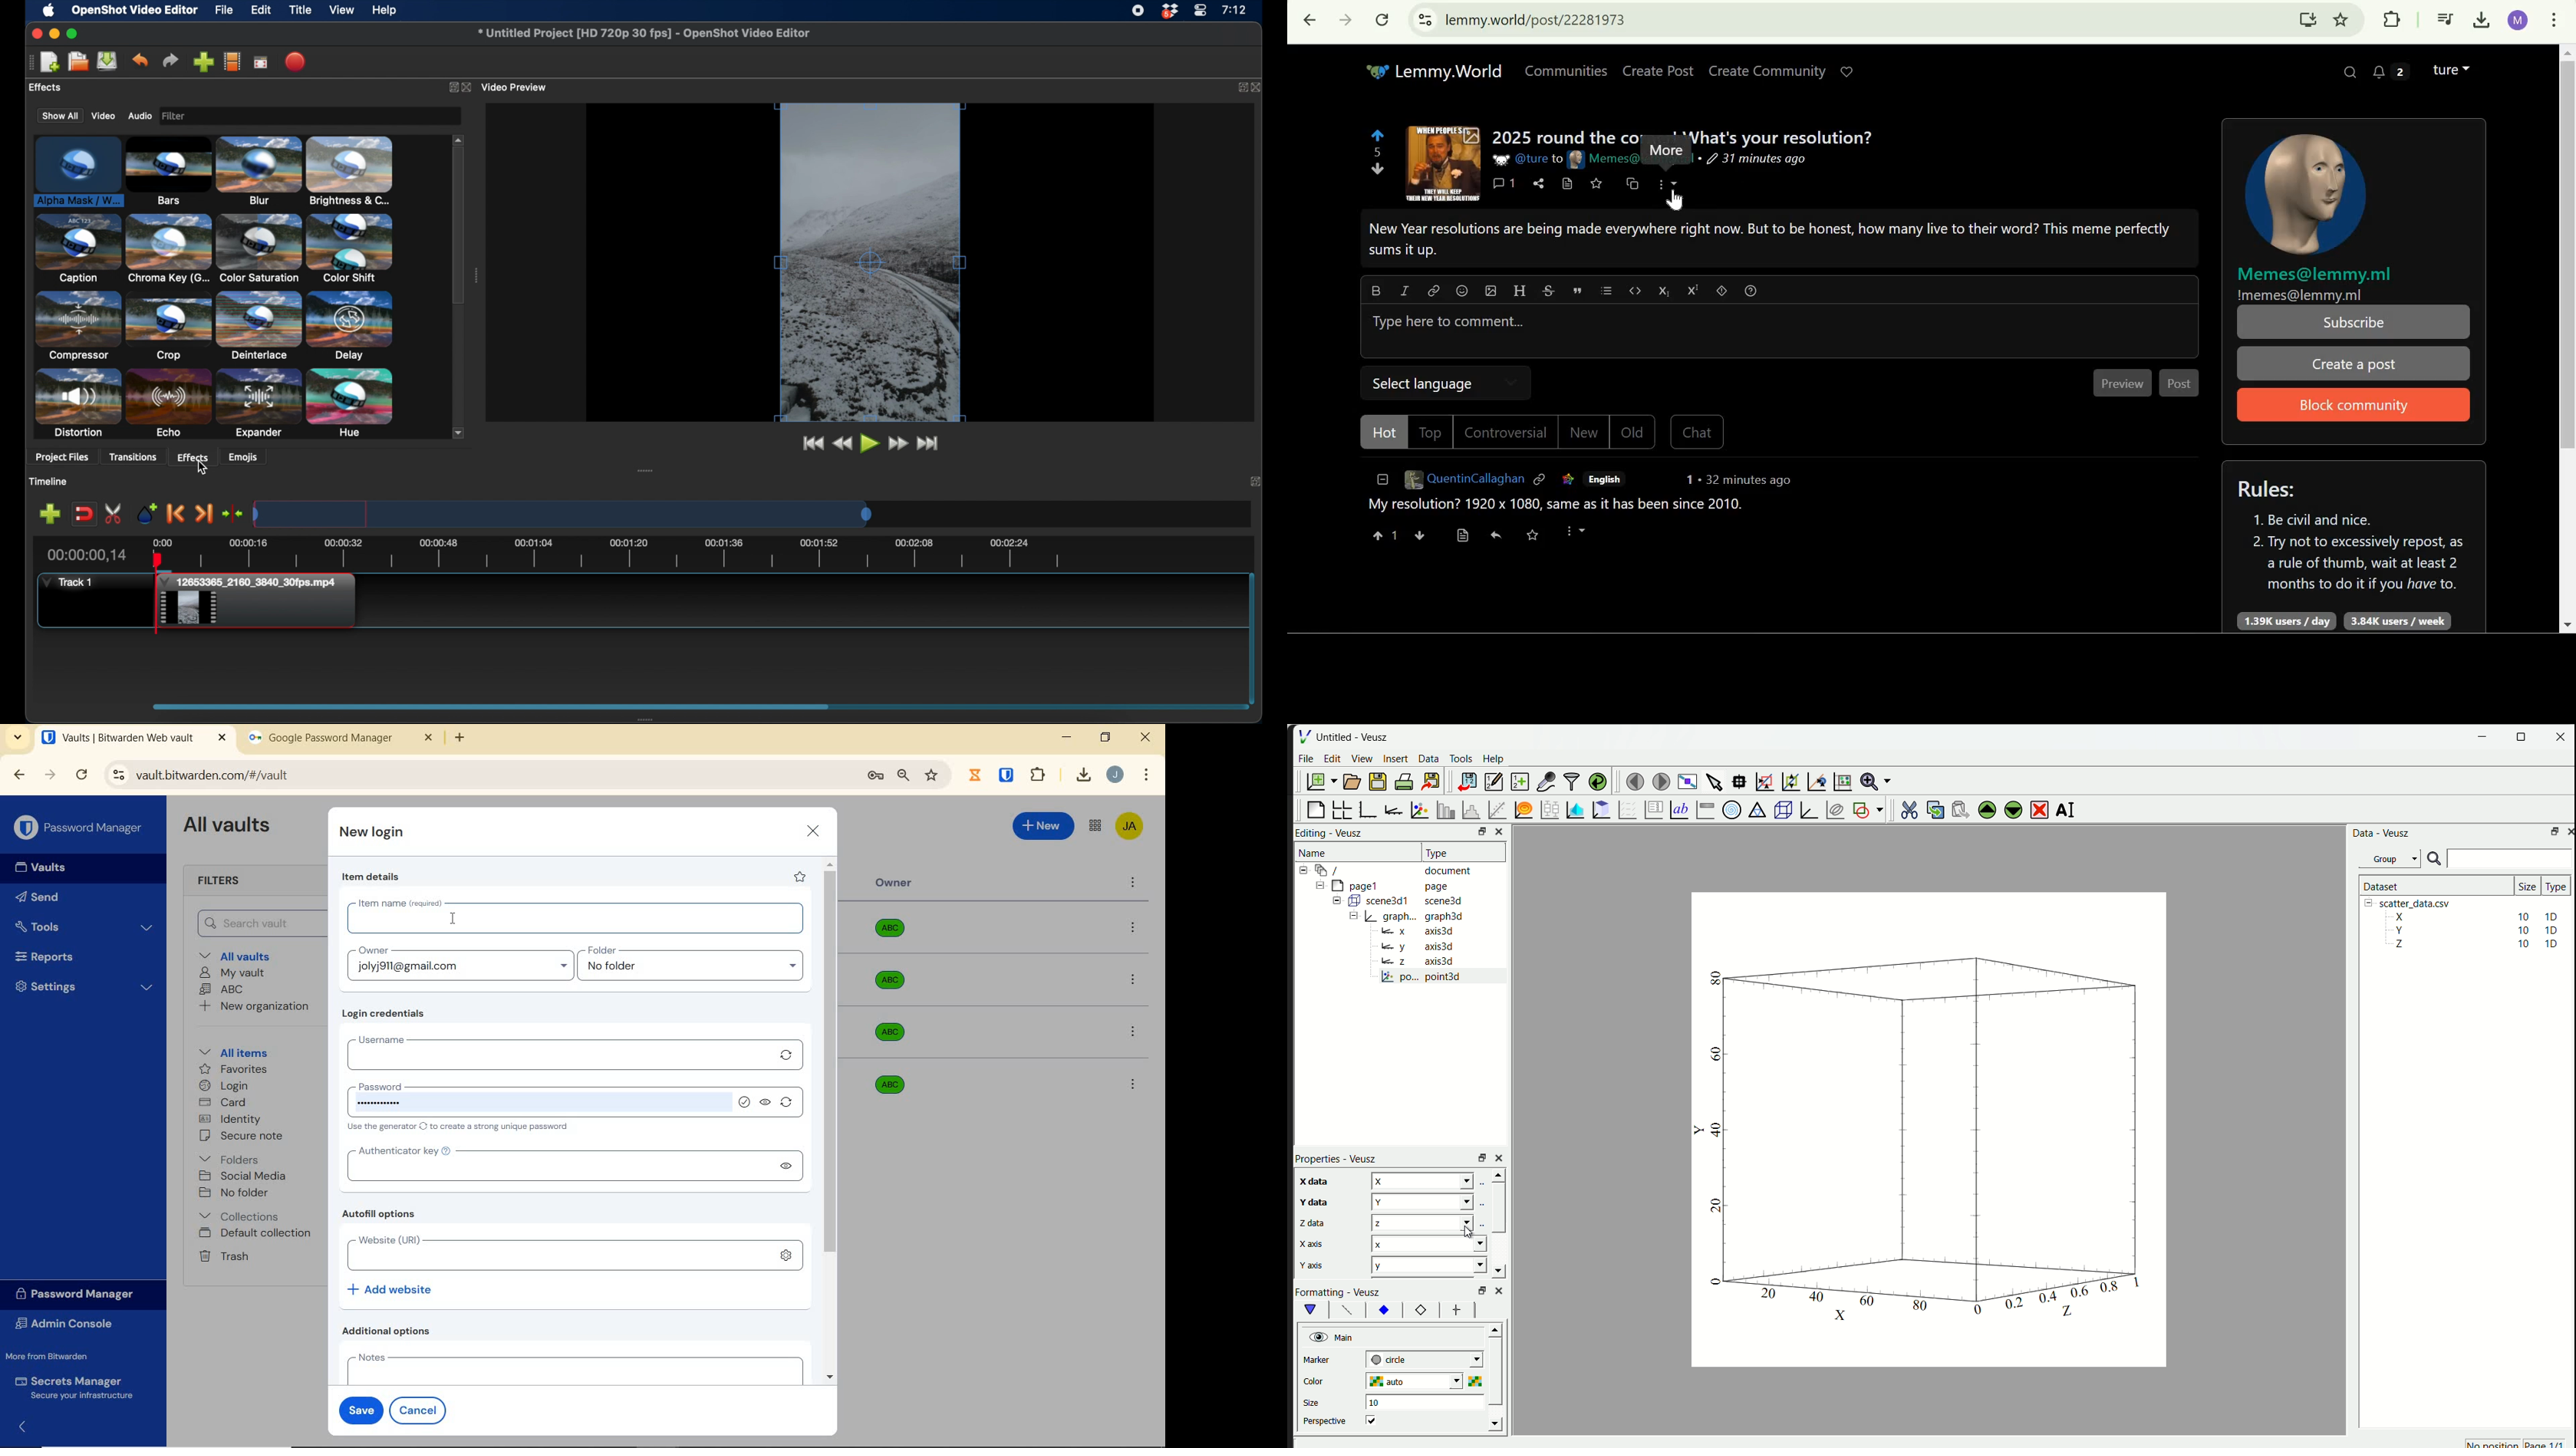 The height and width of the screenshot is (1456, 2576). Describe the element at coordinates (1496, 809) in the screenshot. I see `fit function to data` at that location.